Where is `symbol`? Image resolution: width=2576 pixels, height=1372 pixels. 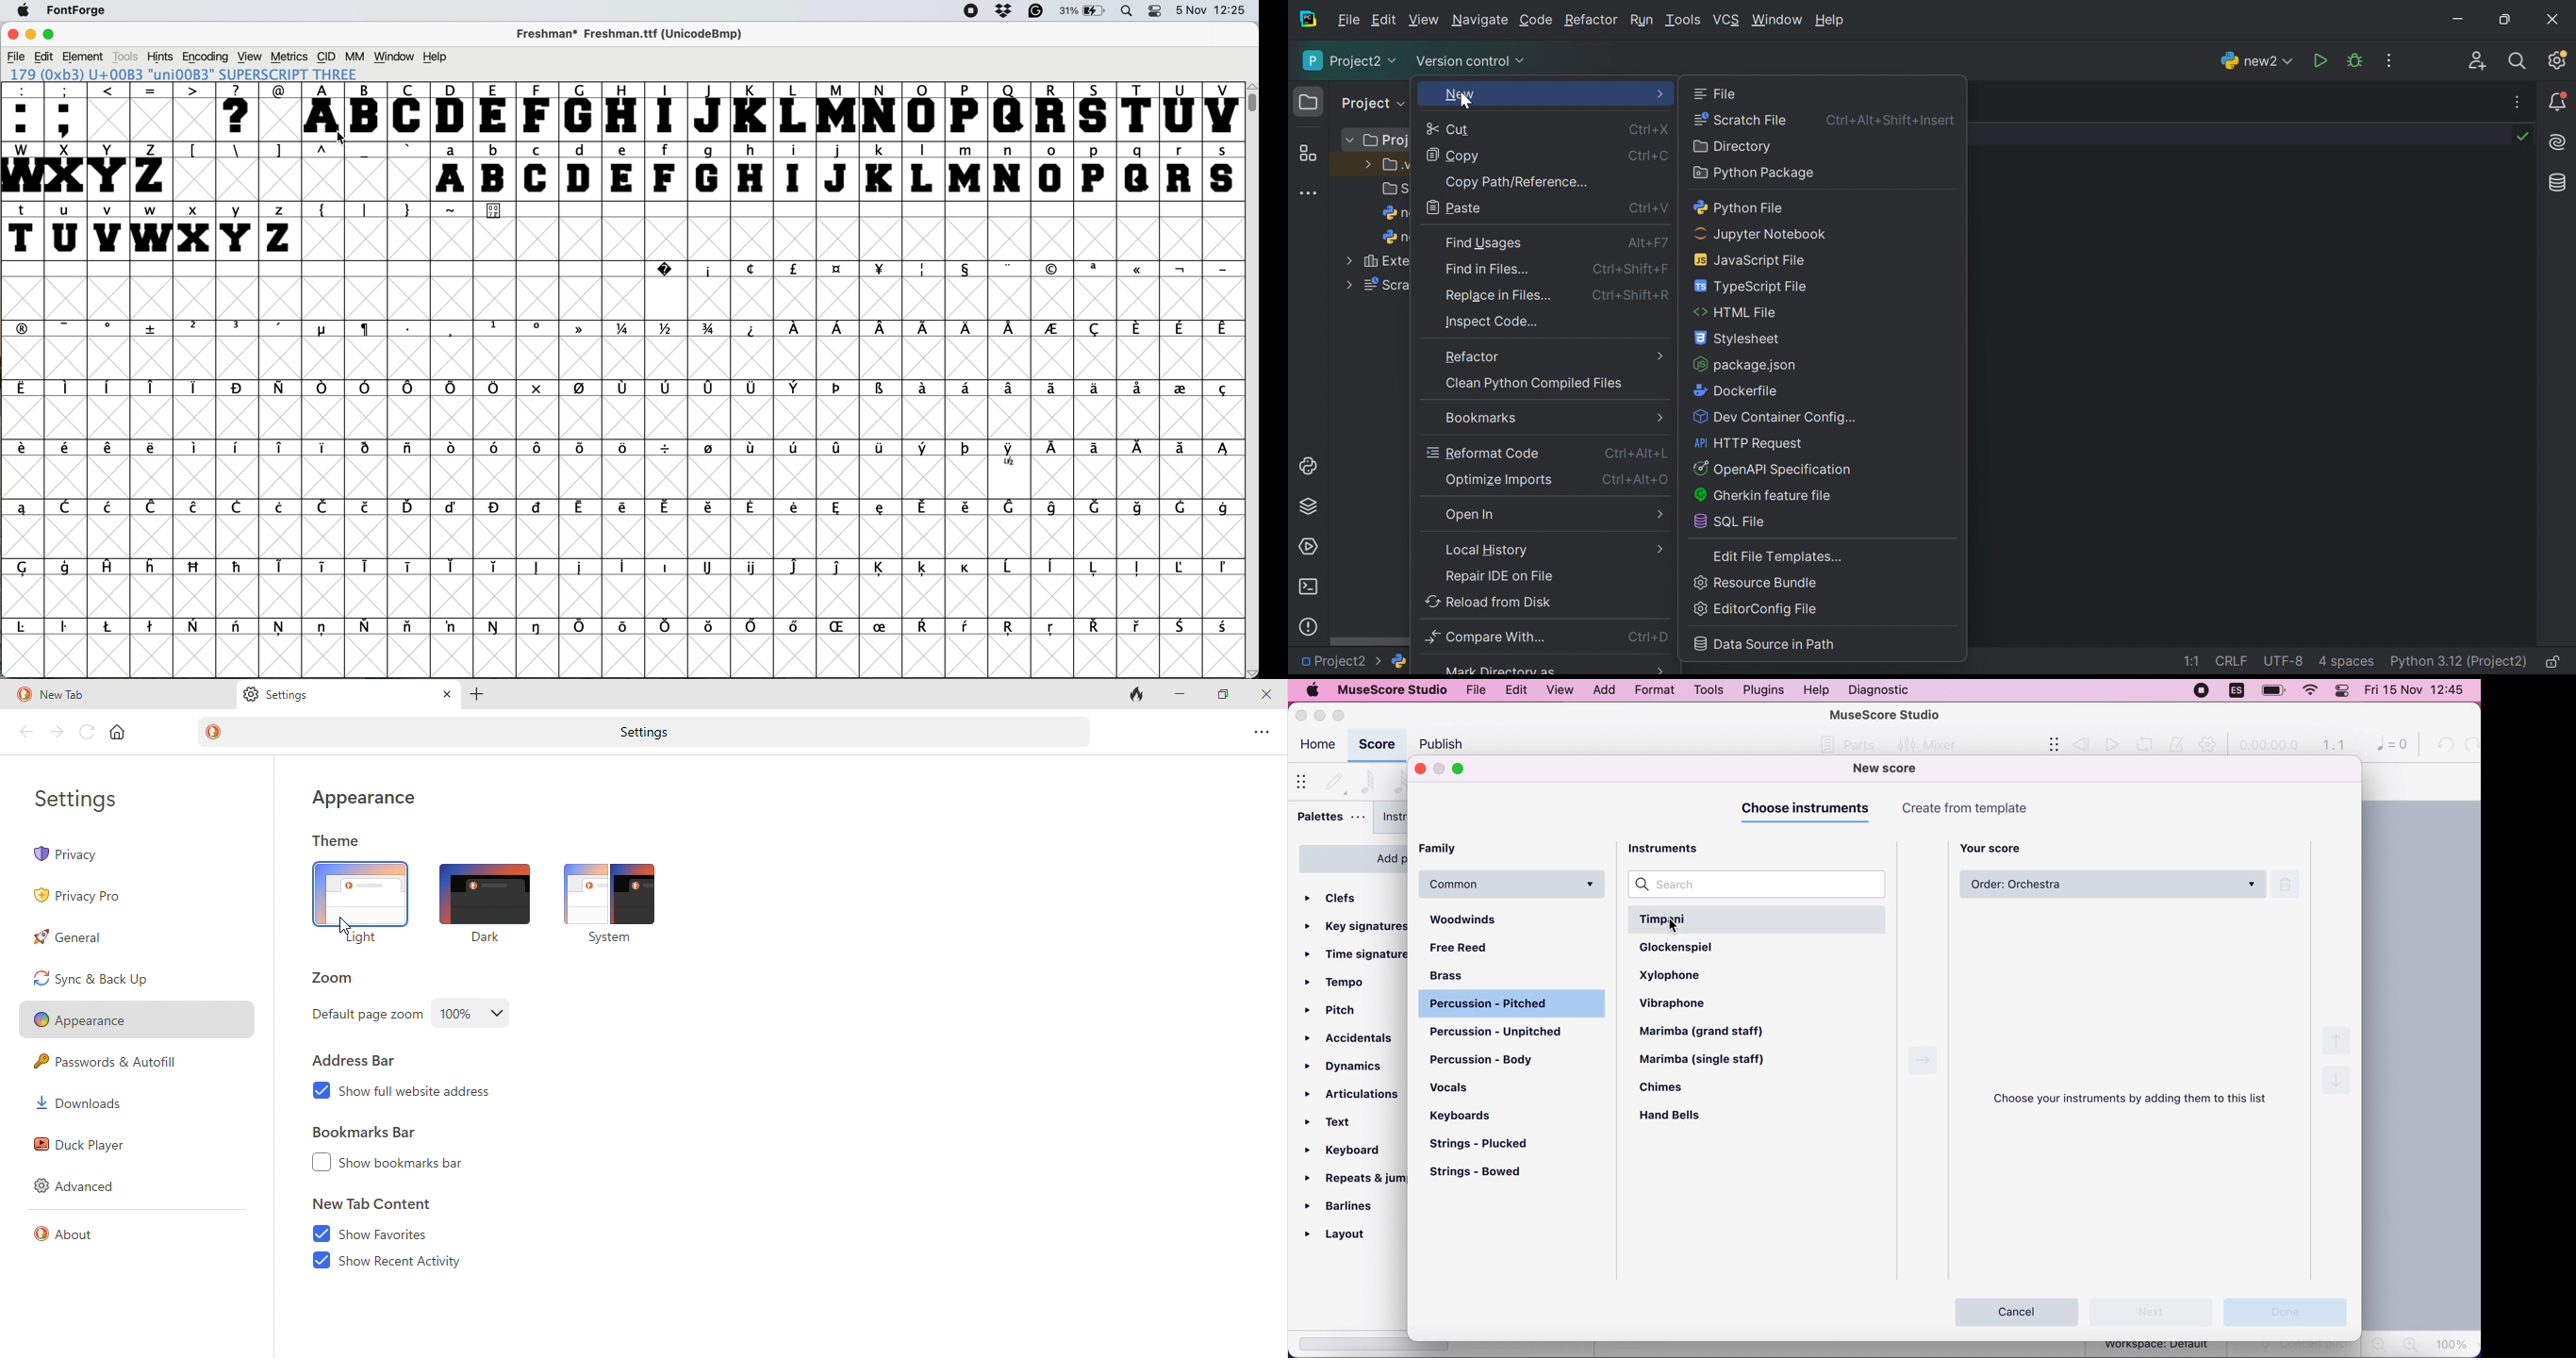 symbol is located at coordinates (880, 328).